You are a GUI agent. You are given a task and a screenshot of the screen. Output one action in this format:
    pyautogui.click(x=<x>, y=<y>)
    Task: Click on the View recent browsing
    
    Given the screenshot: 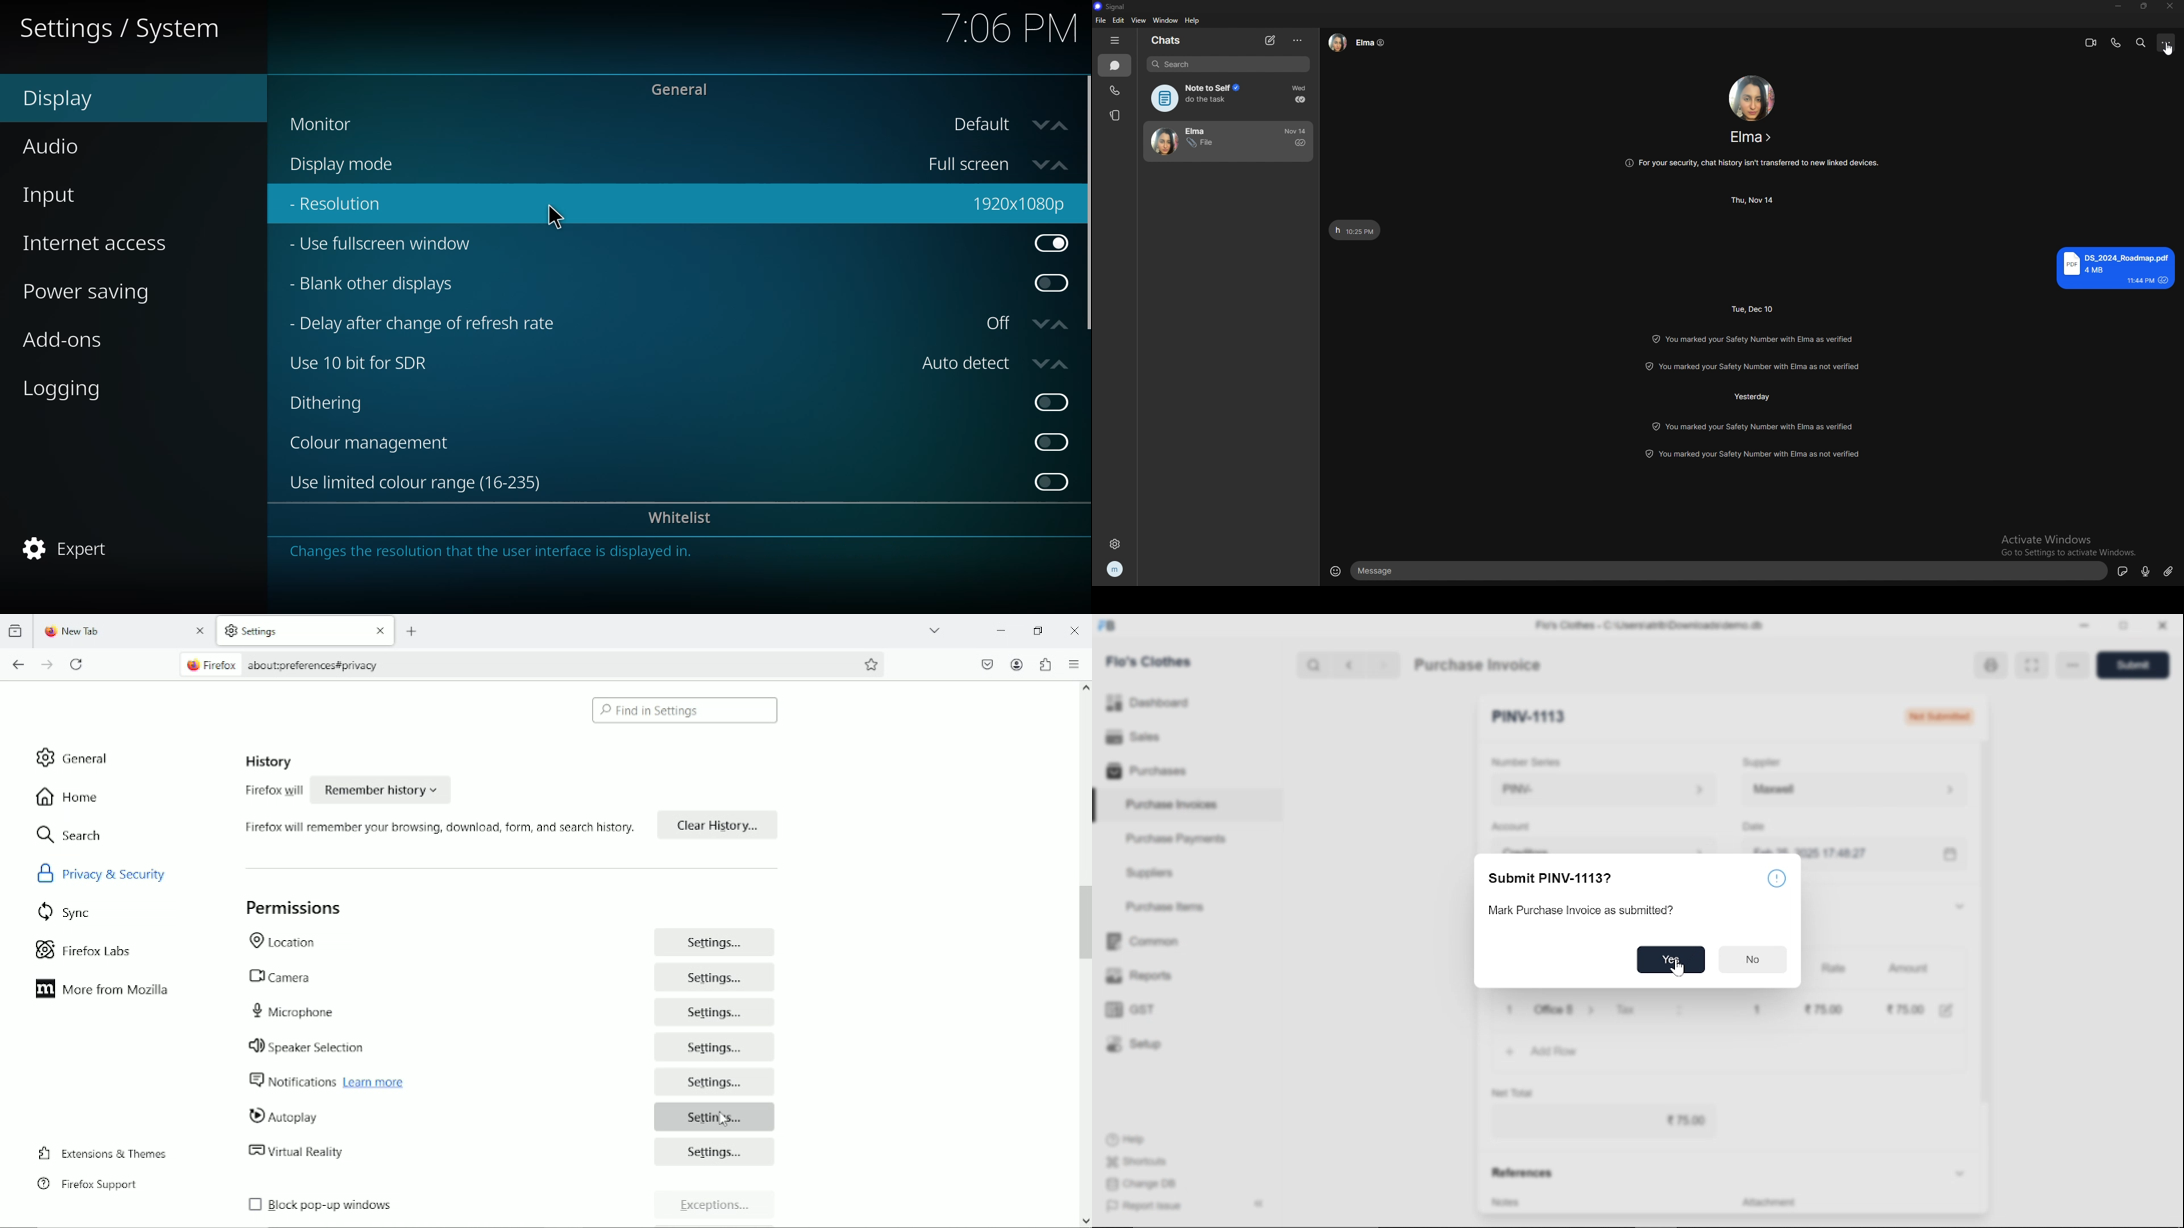 What is the action you would take?
    pyautogui.click(x=17, y=632)
    